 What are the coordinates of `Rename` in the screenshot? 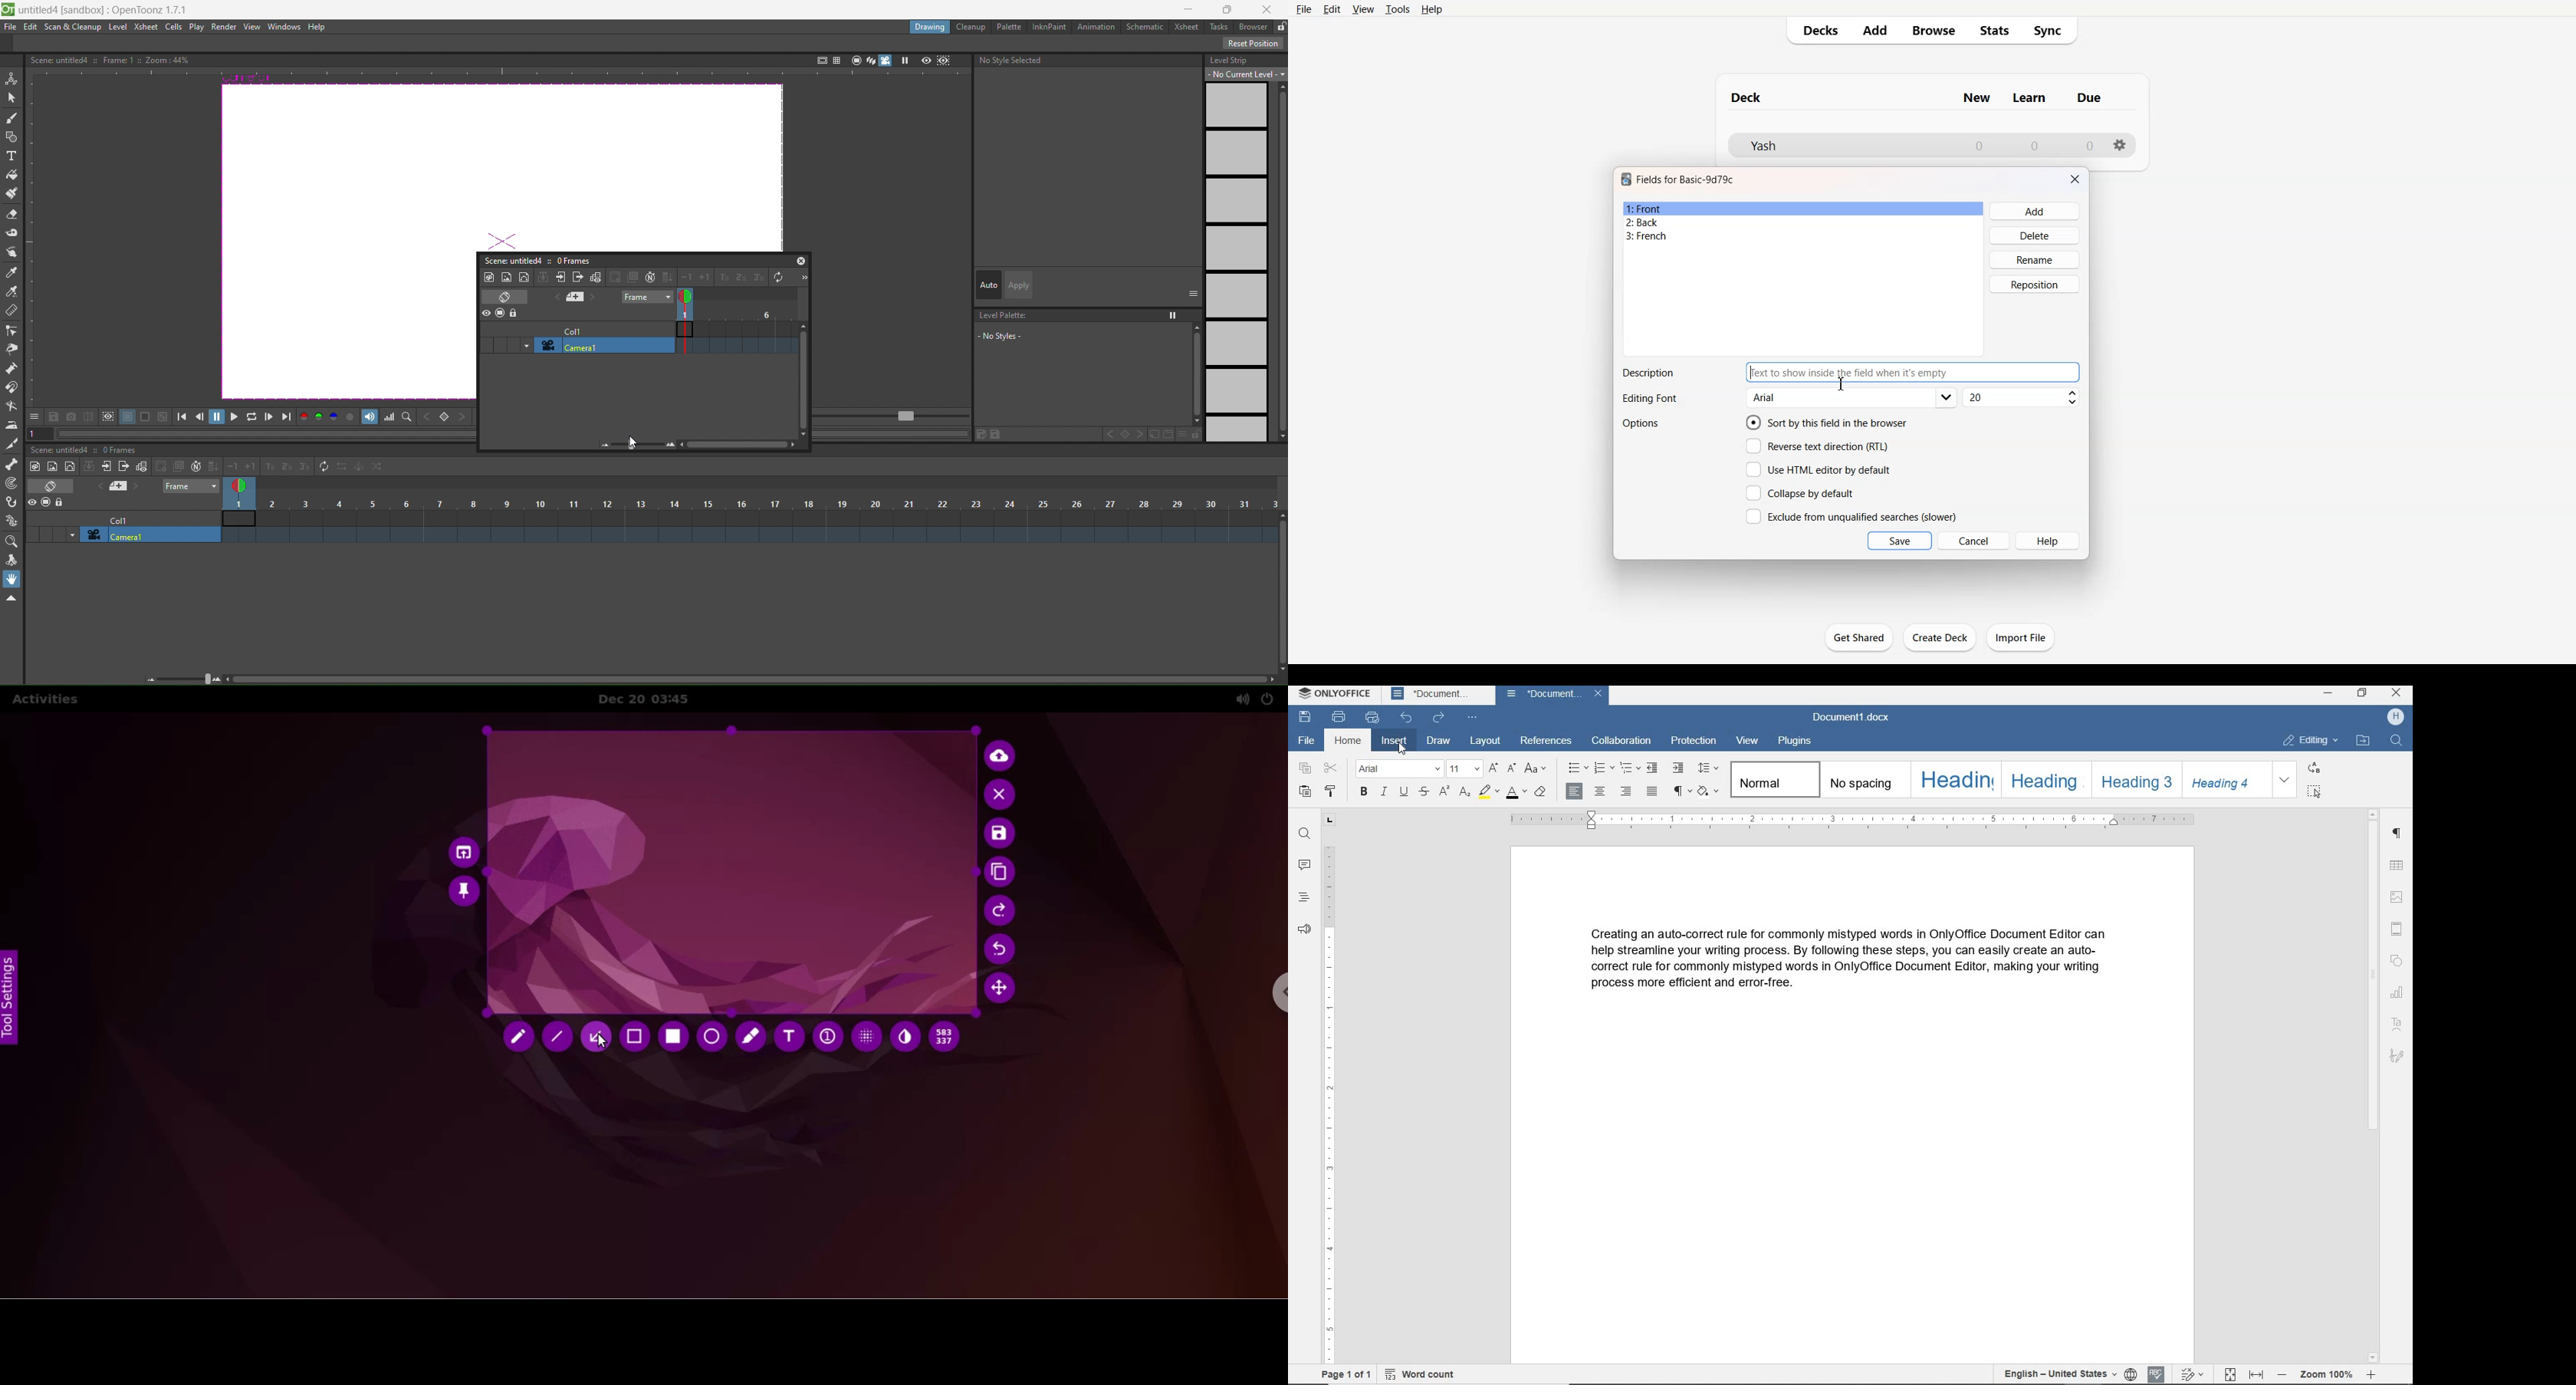 It's located at (2035, 260).